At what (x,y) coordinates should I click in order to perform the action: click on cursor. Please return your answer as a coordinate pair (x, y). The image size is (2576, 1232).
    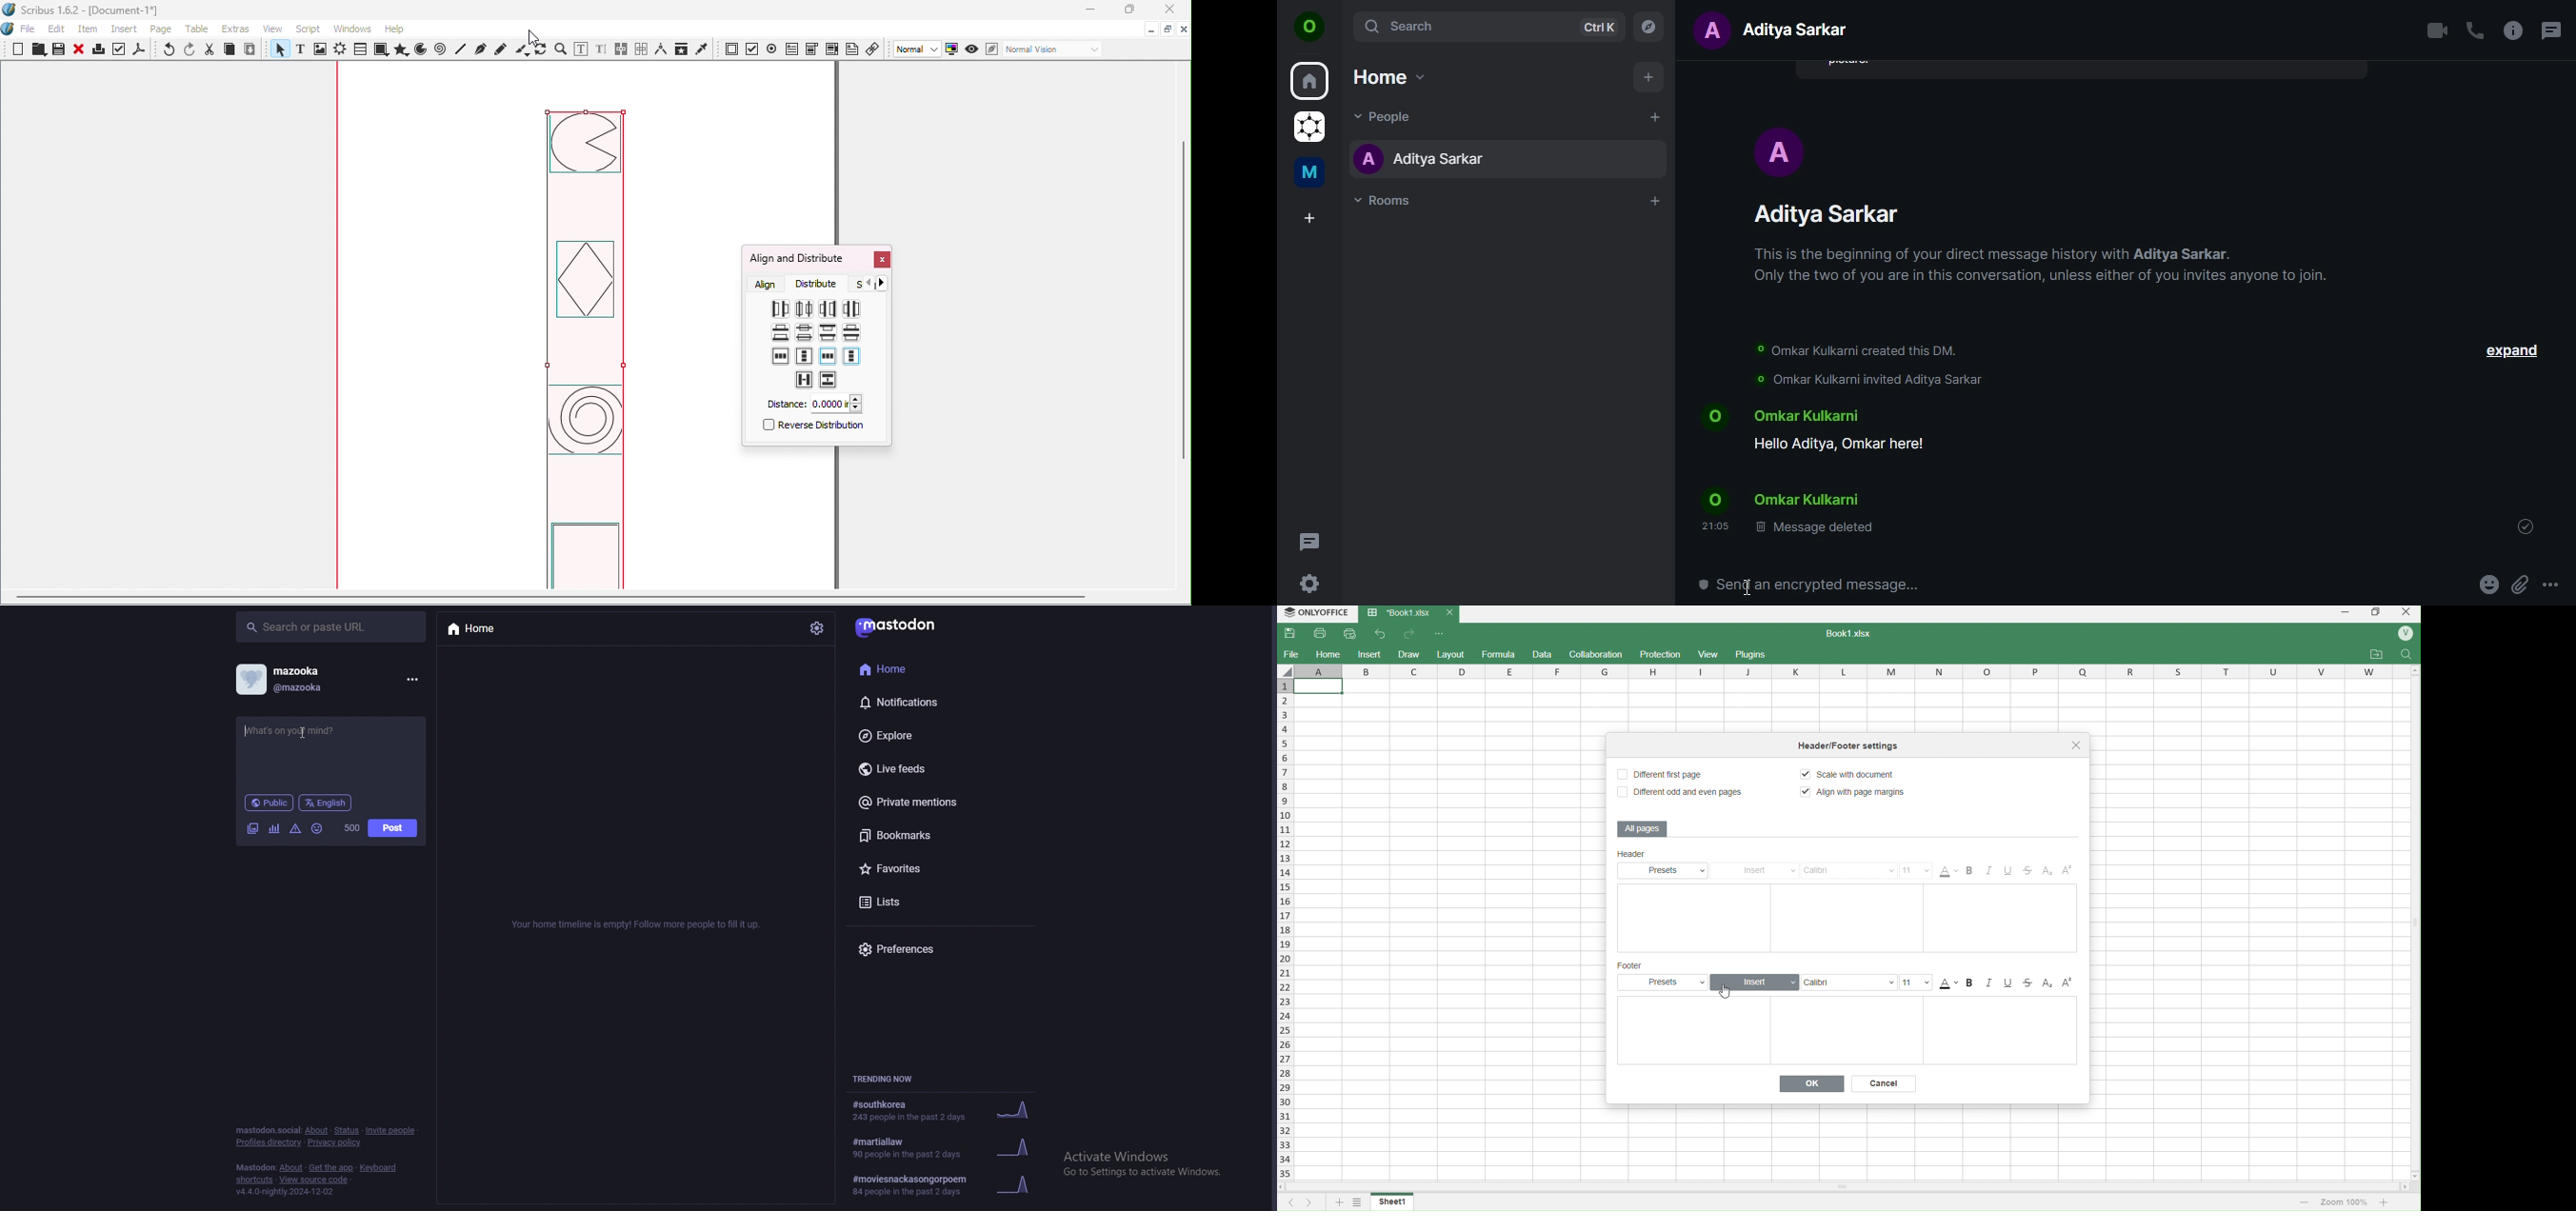
    Looking at the image, I should click on (1726, 992).